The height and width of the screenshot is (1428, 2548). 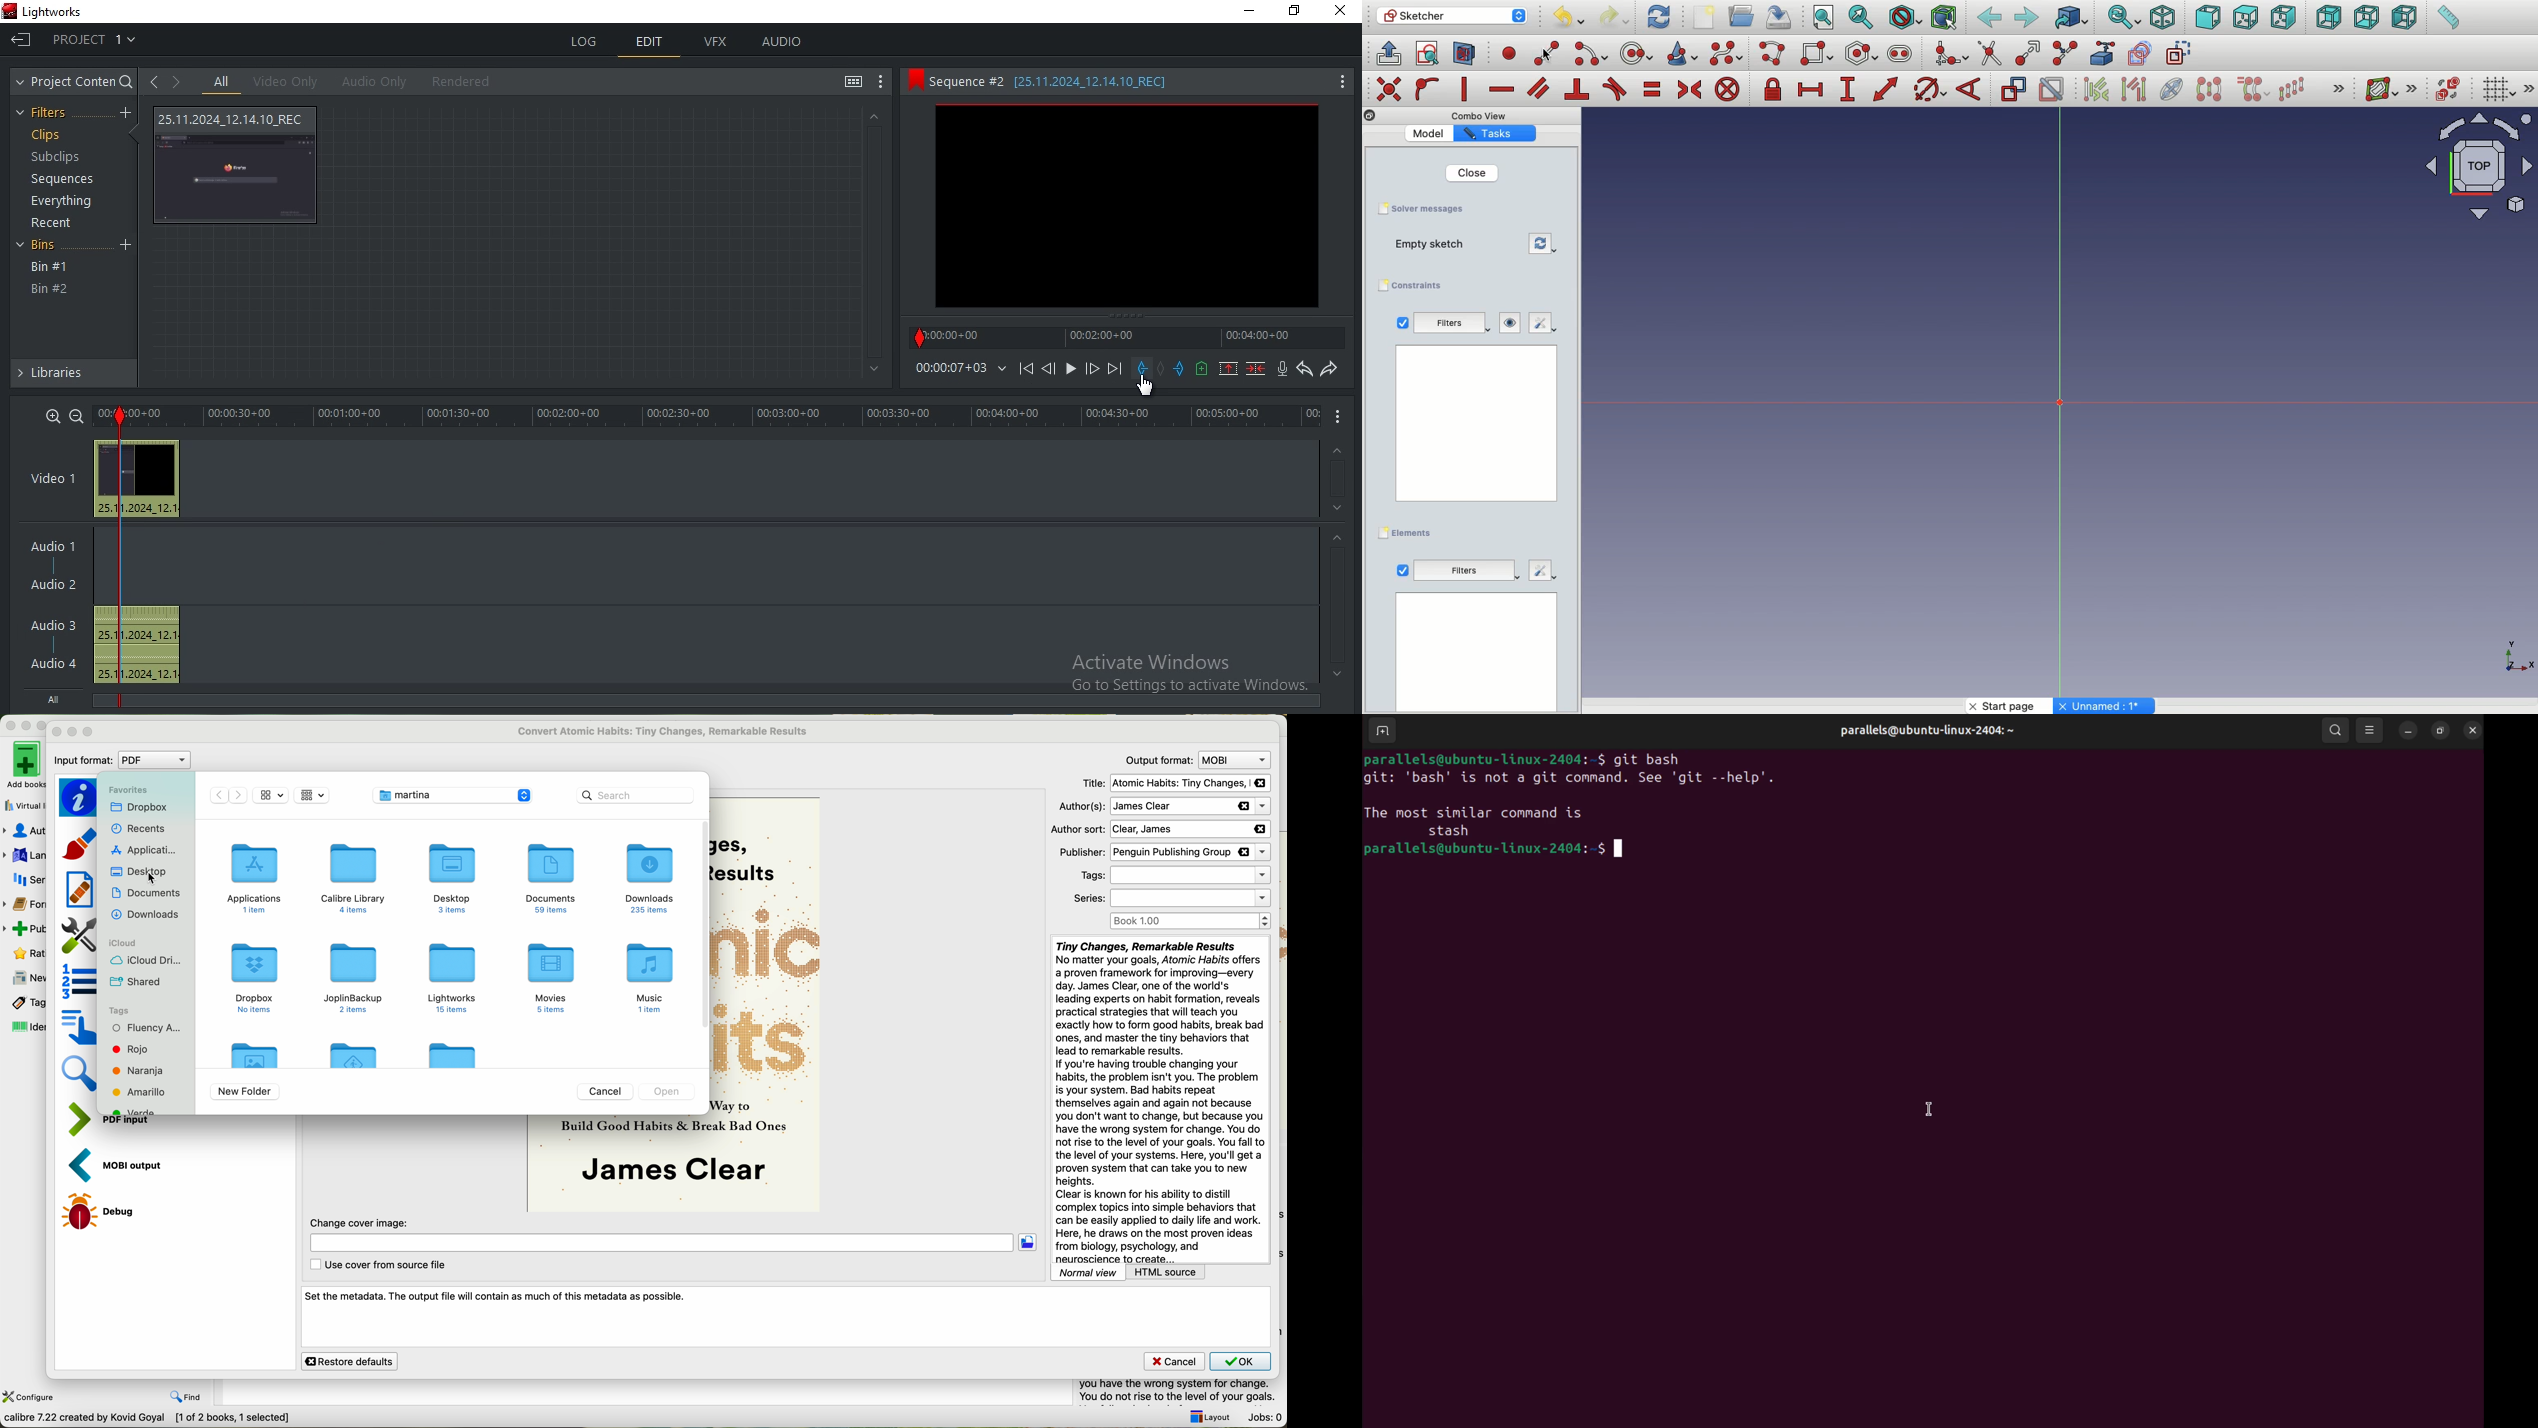 What do you see at coordinates (146, 896) in the screenshot?
I see `documents` at bounding box center [146, 896].